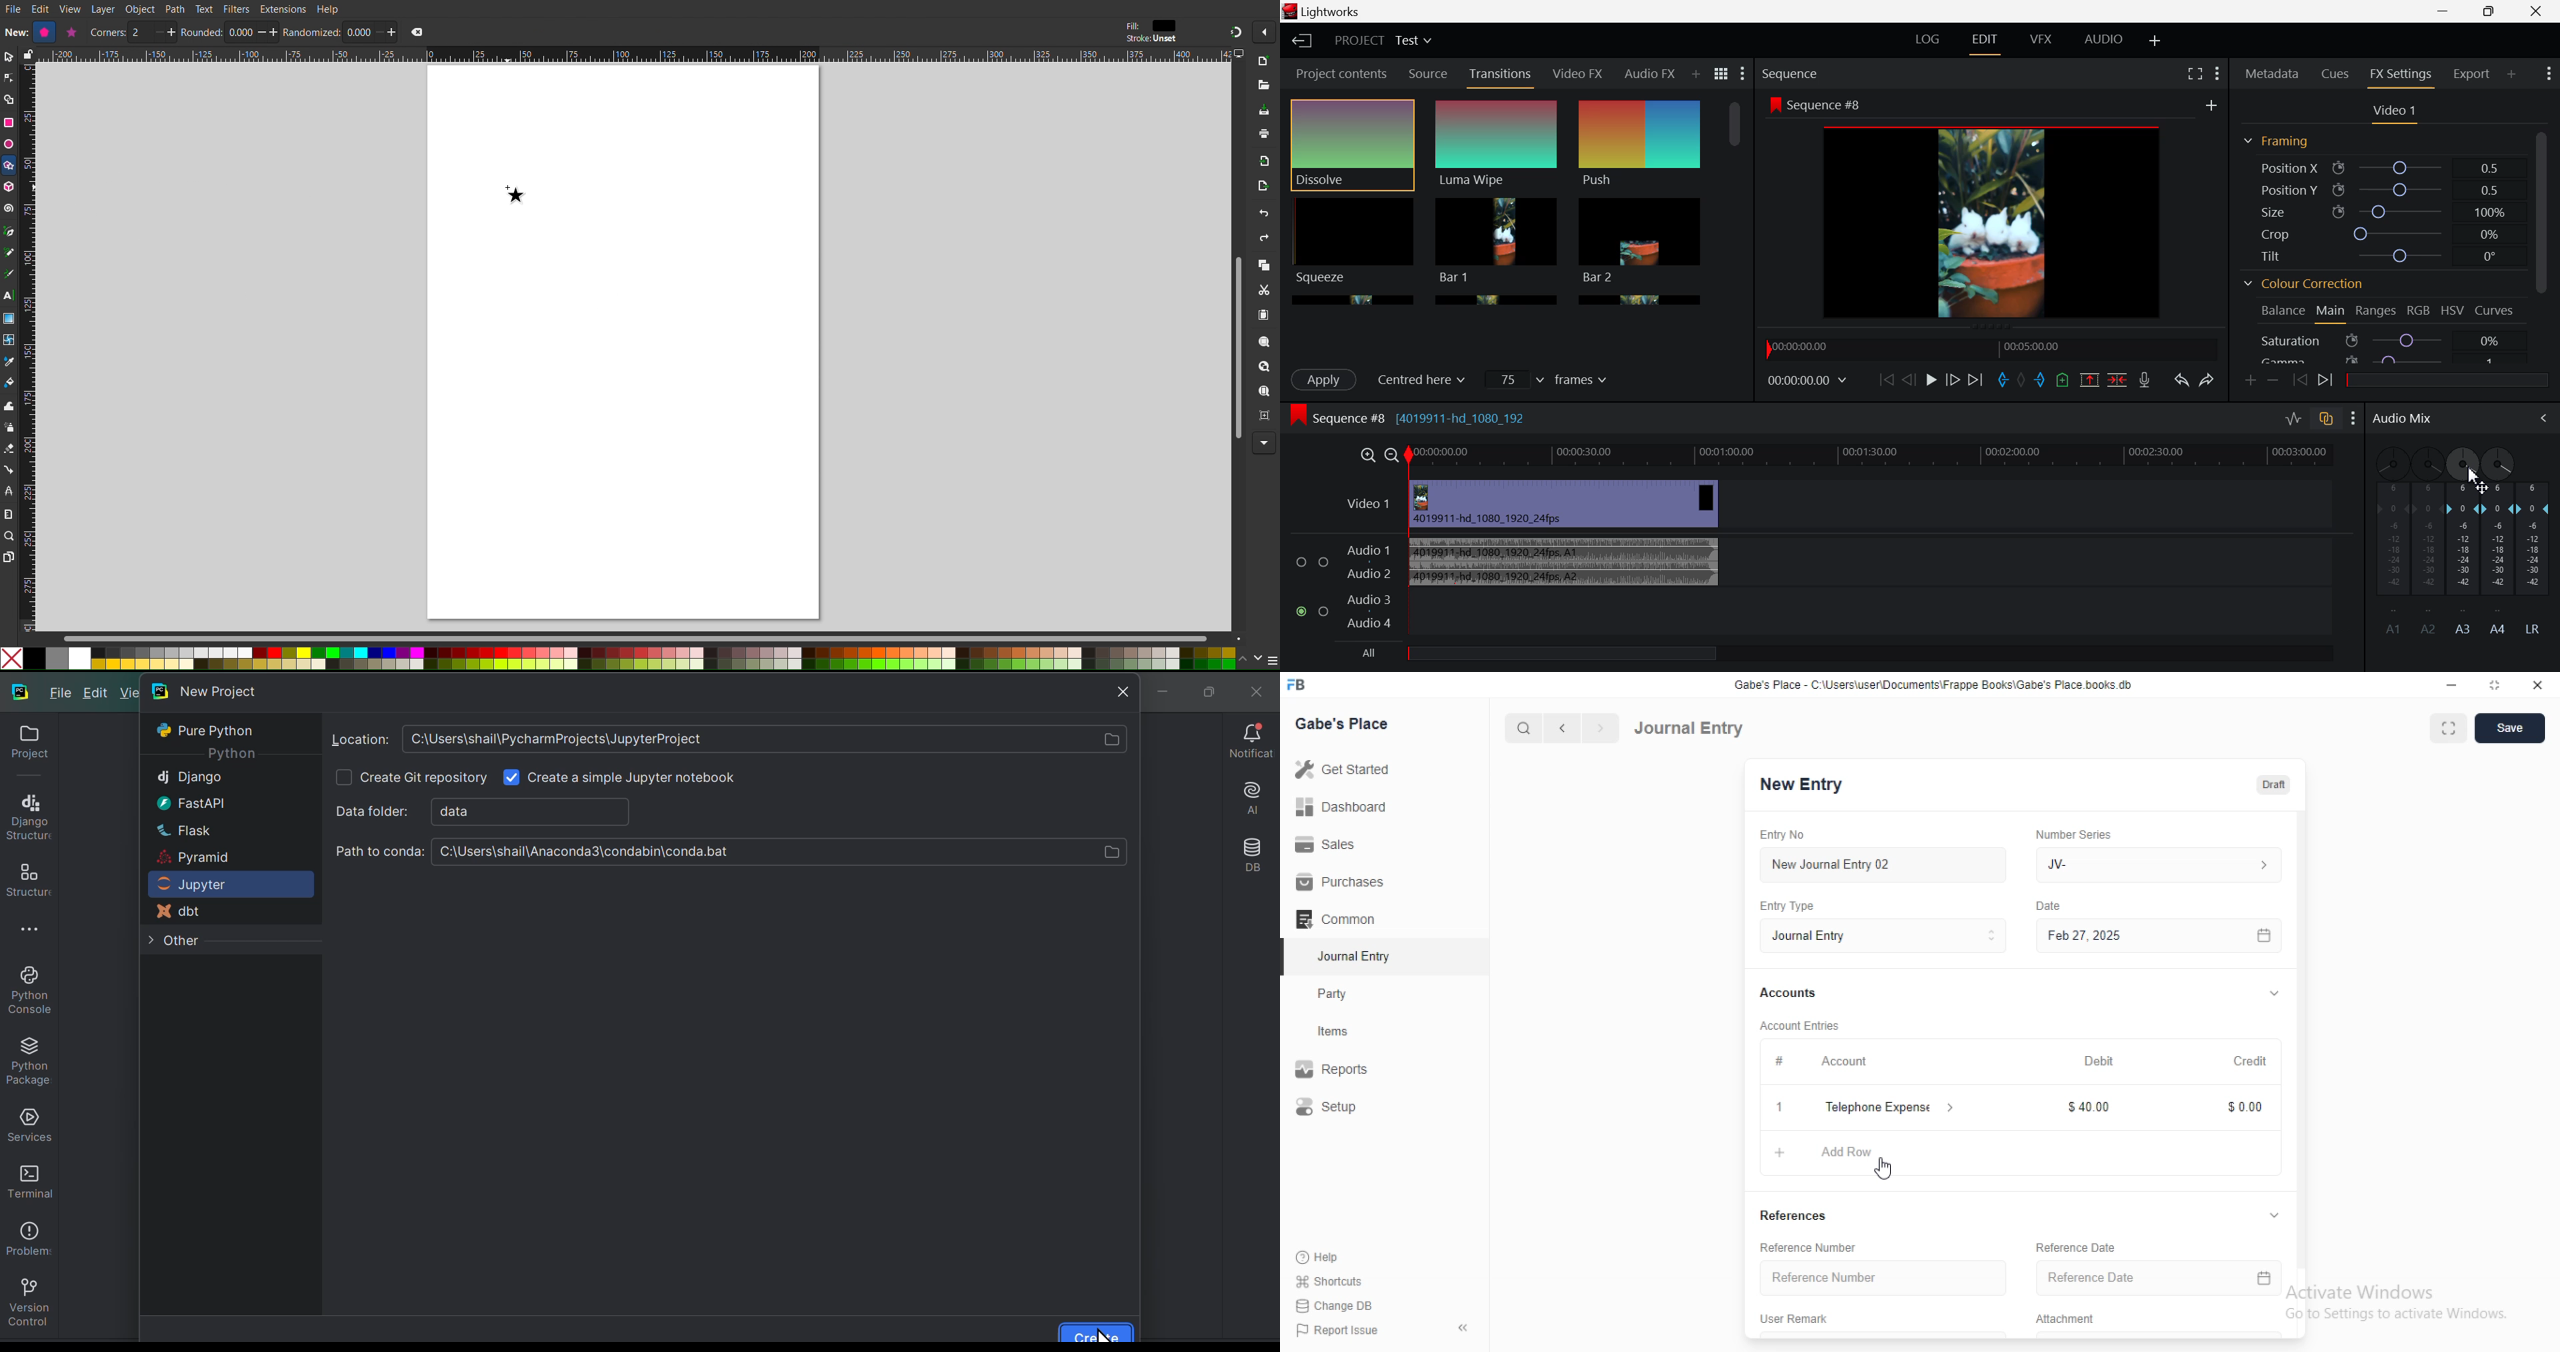 The image size is (2576, 1372). What do you see at coordinates (1779, 1060) in the screenshot?
I see `#` at bounding box center [1779, 1060].